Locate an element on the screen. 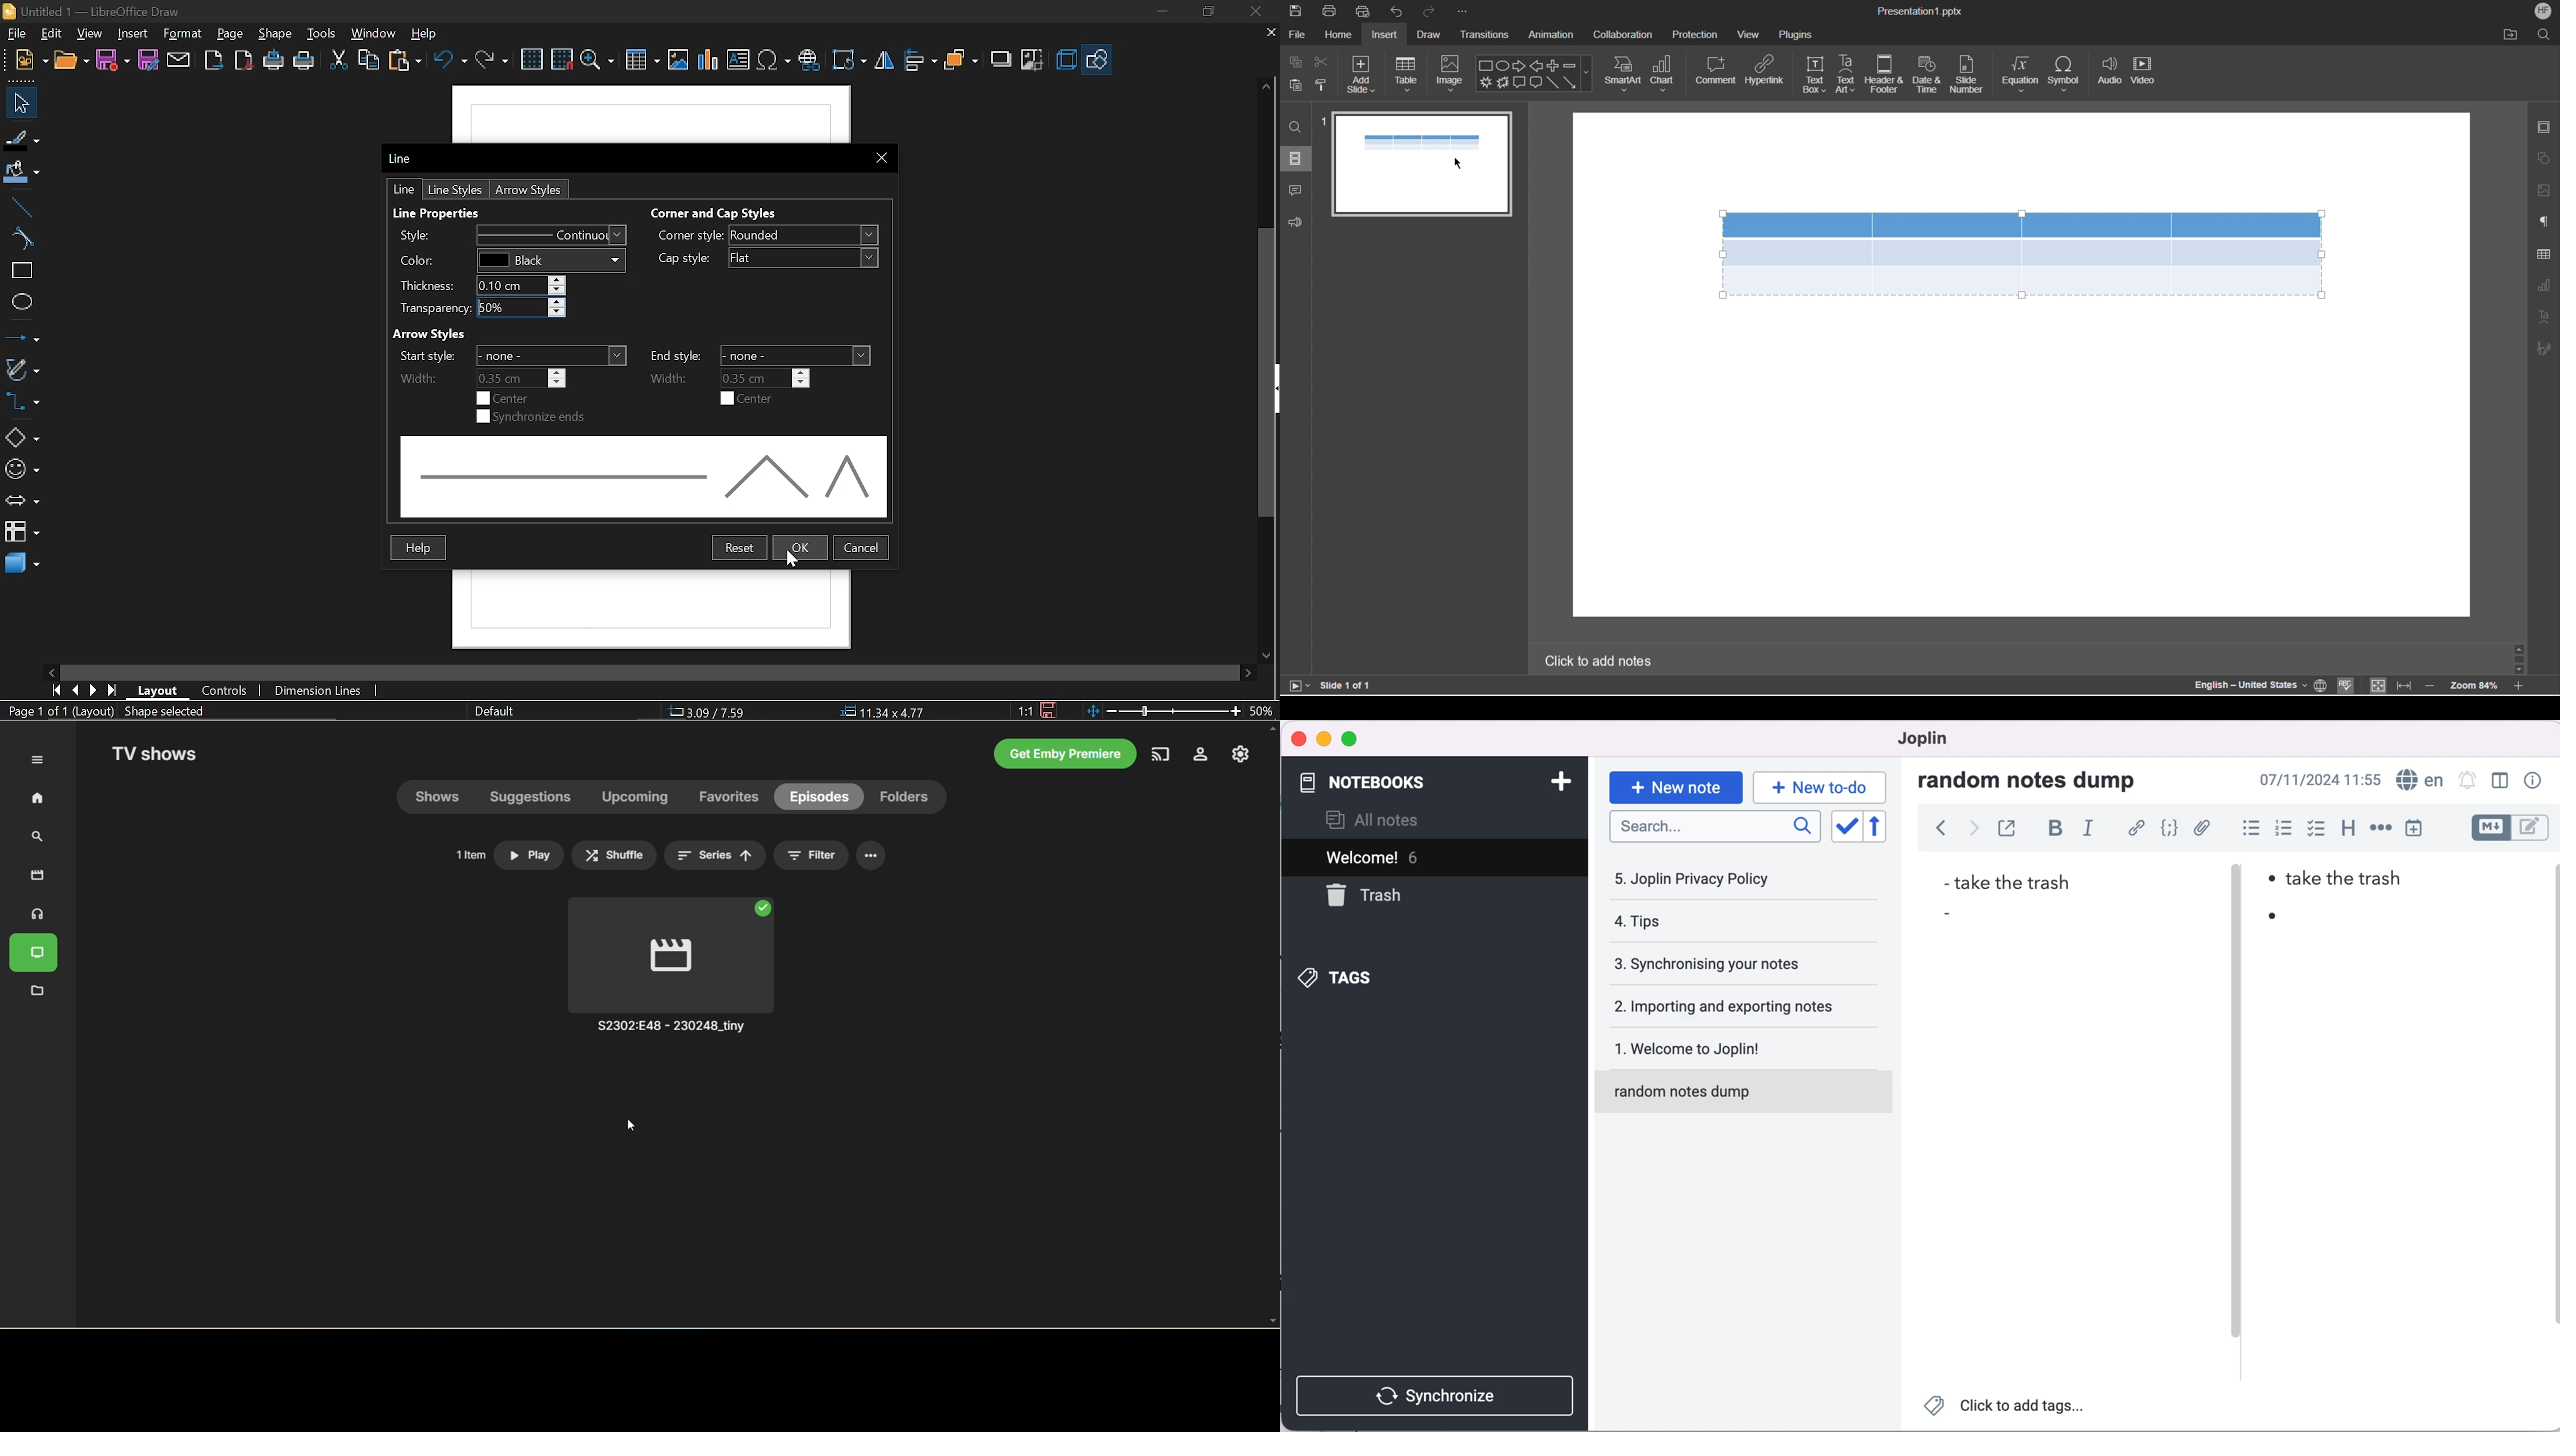 The image size is (2576, 1456). Page style (Default) is located at coordinates (495, 710).